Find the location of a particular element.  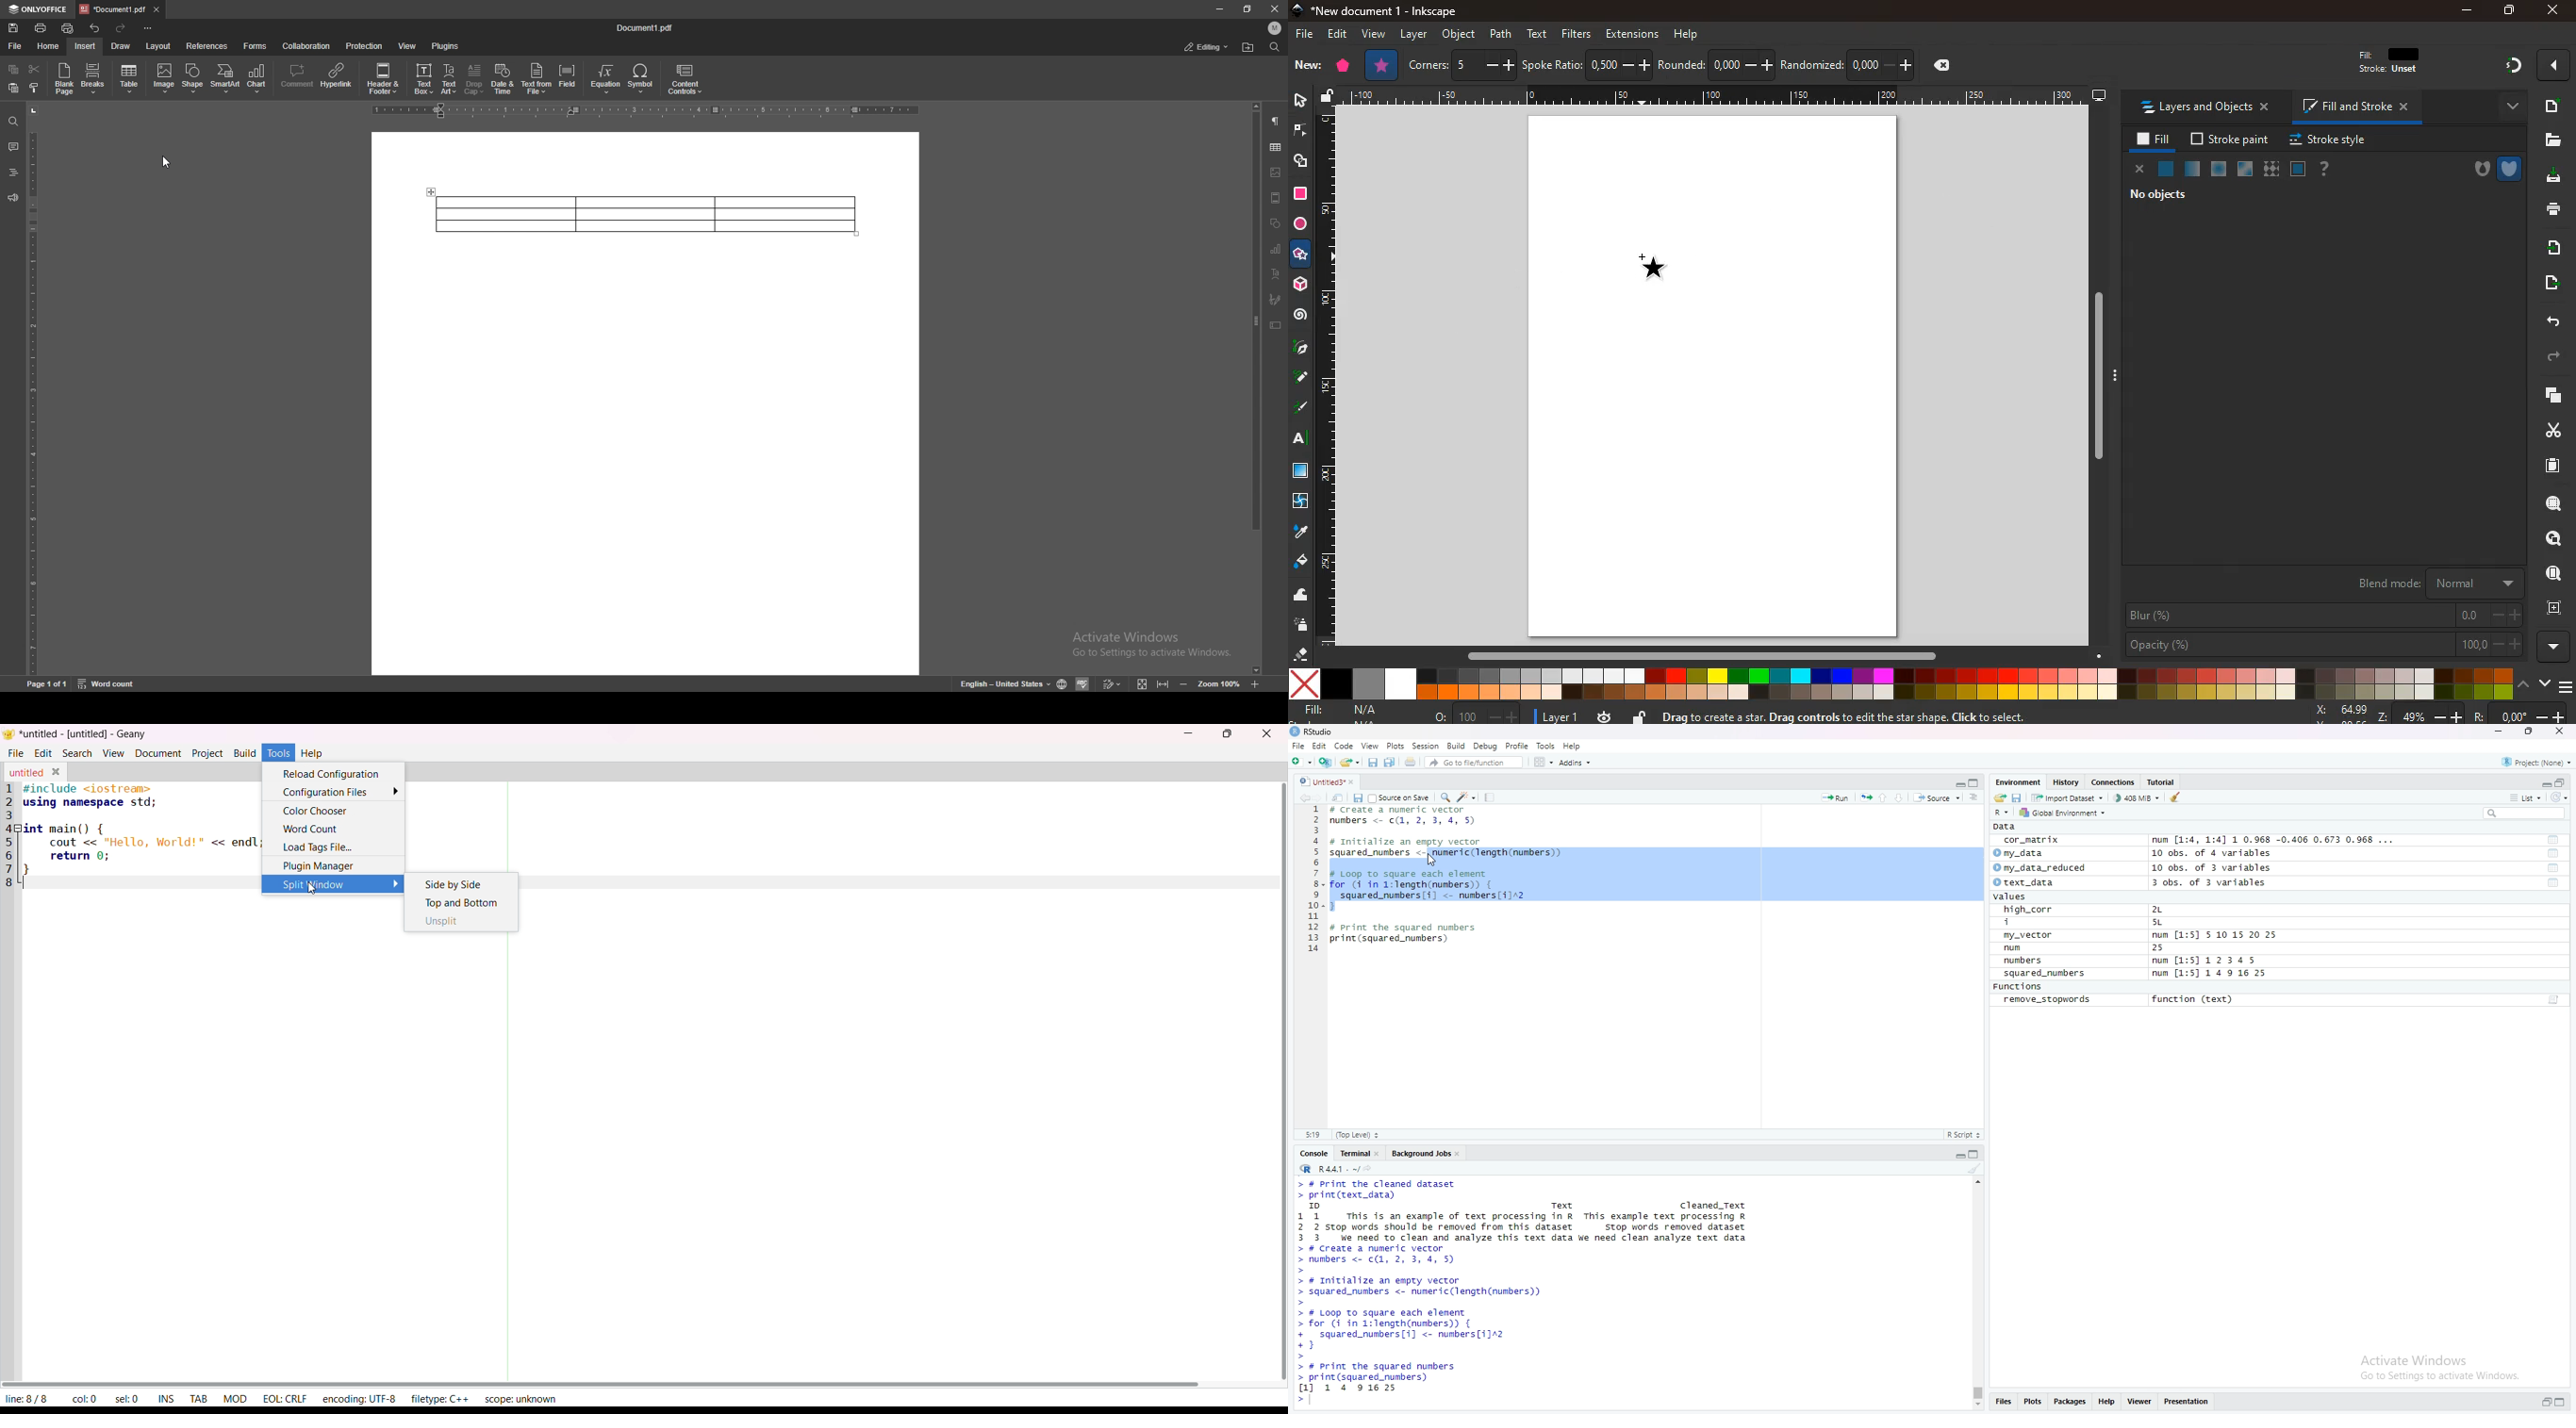

cursor is located at coordinates (171, 158).